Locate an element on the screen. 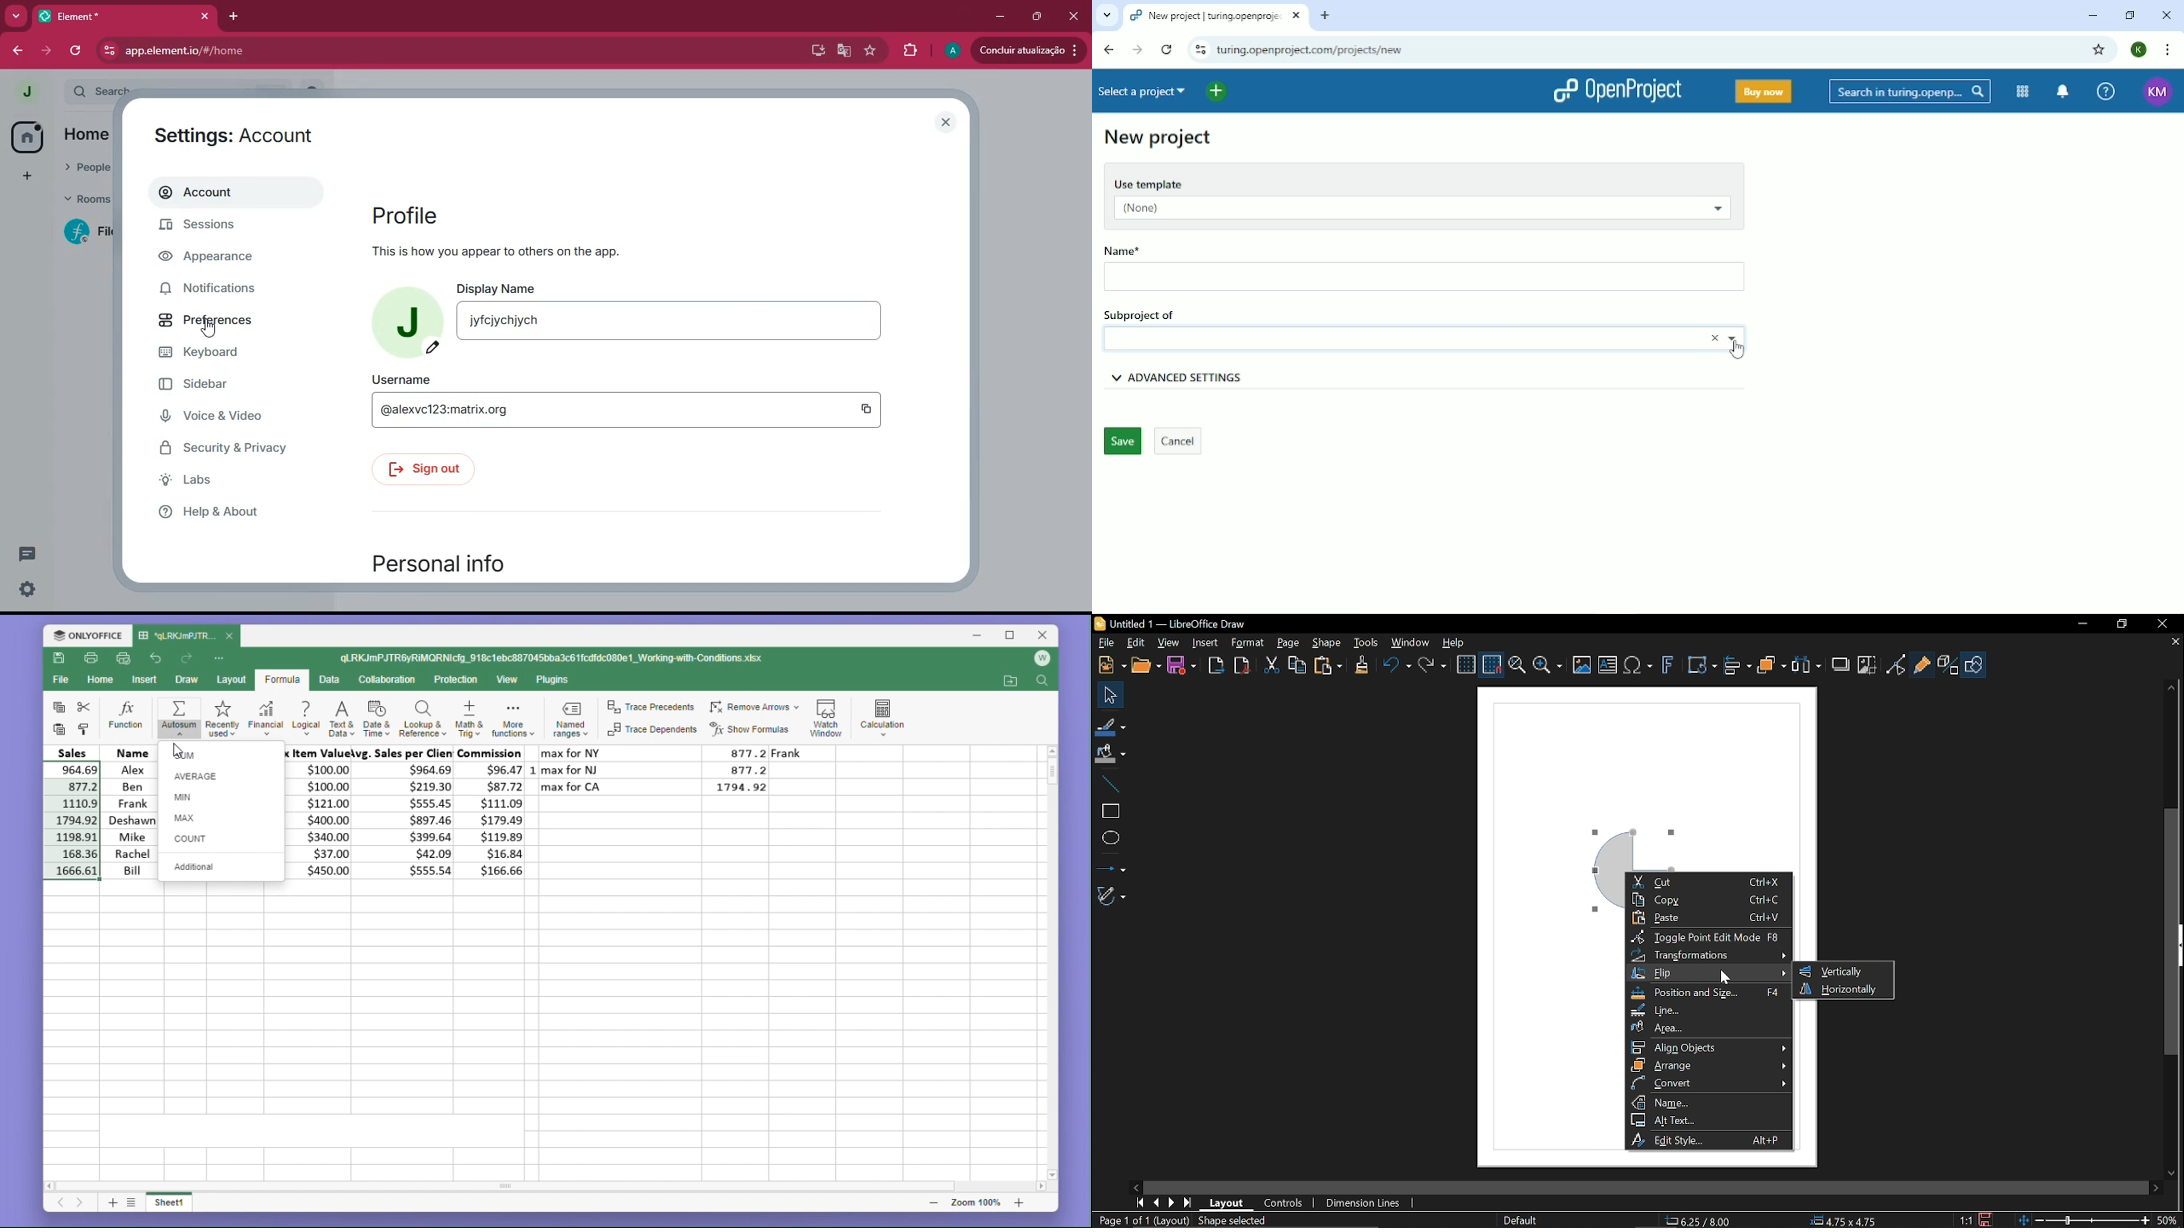  min is located at coordinates (220, 796).